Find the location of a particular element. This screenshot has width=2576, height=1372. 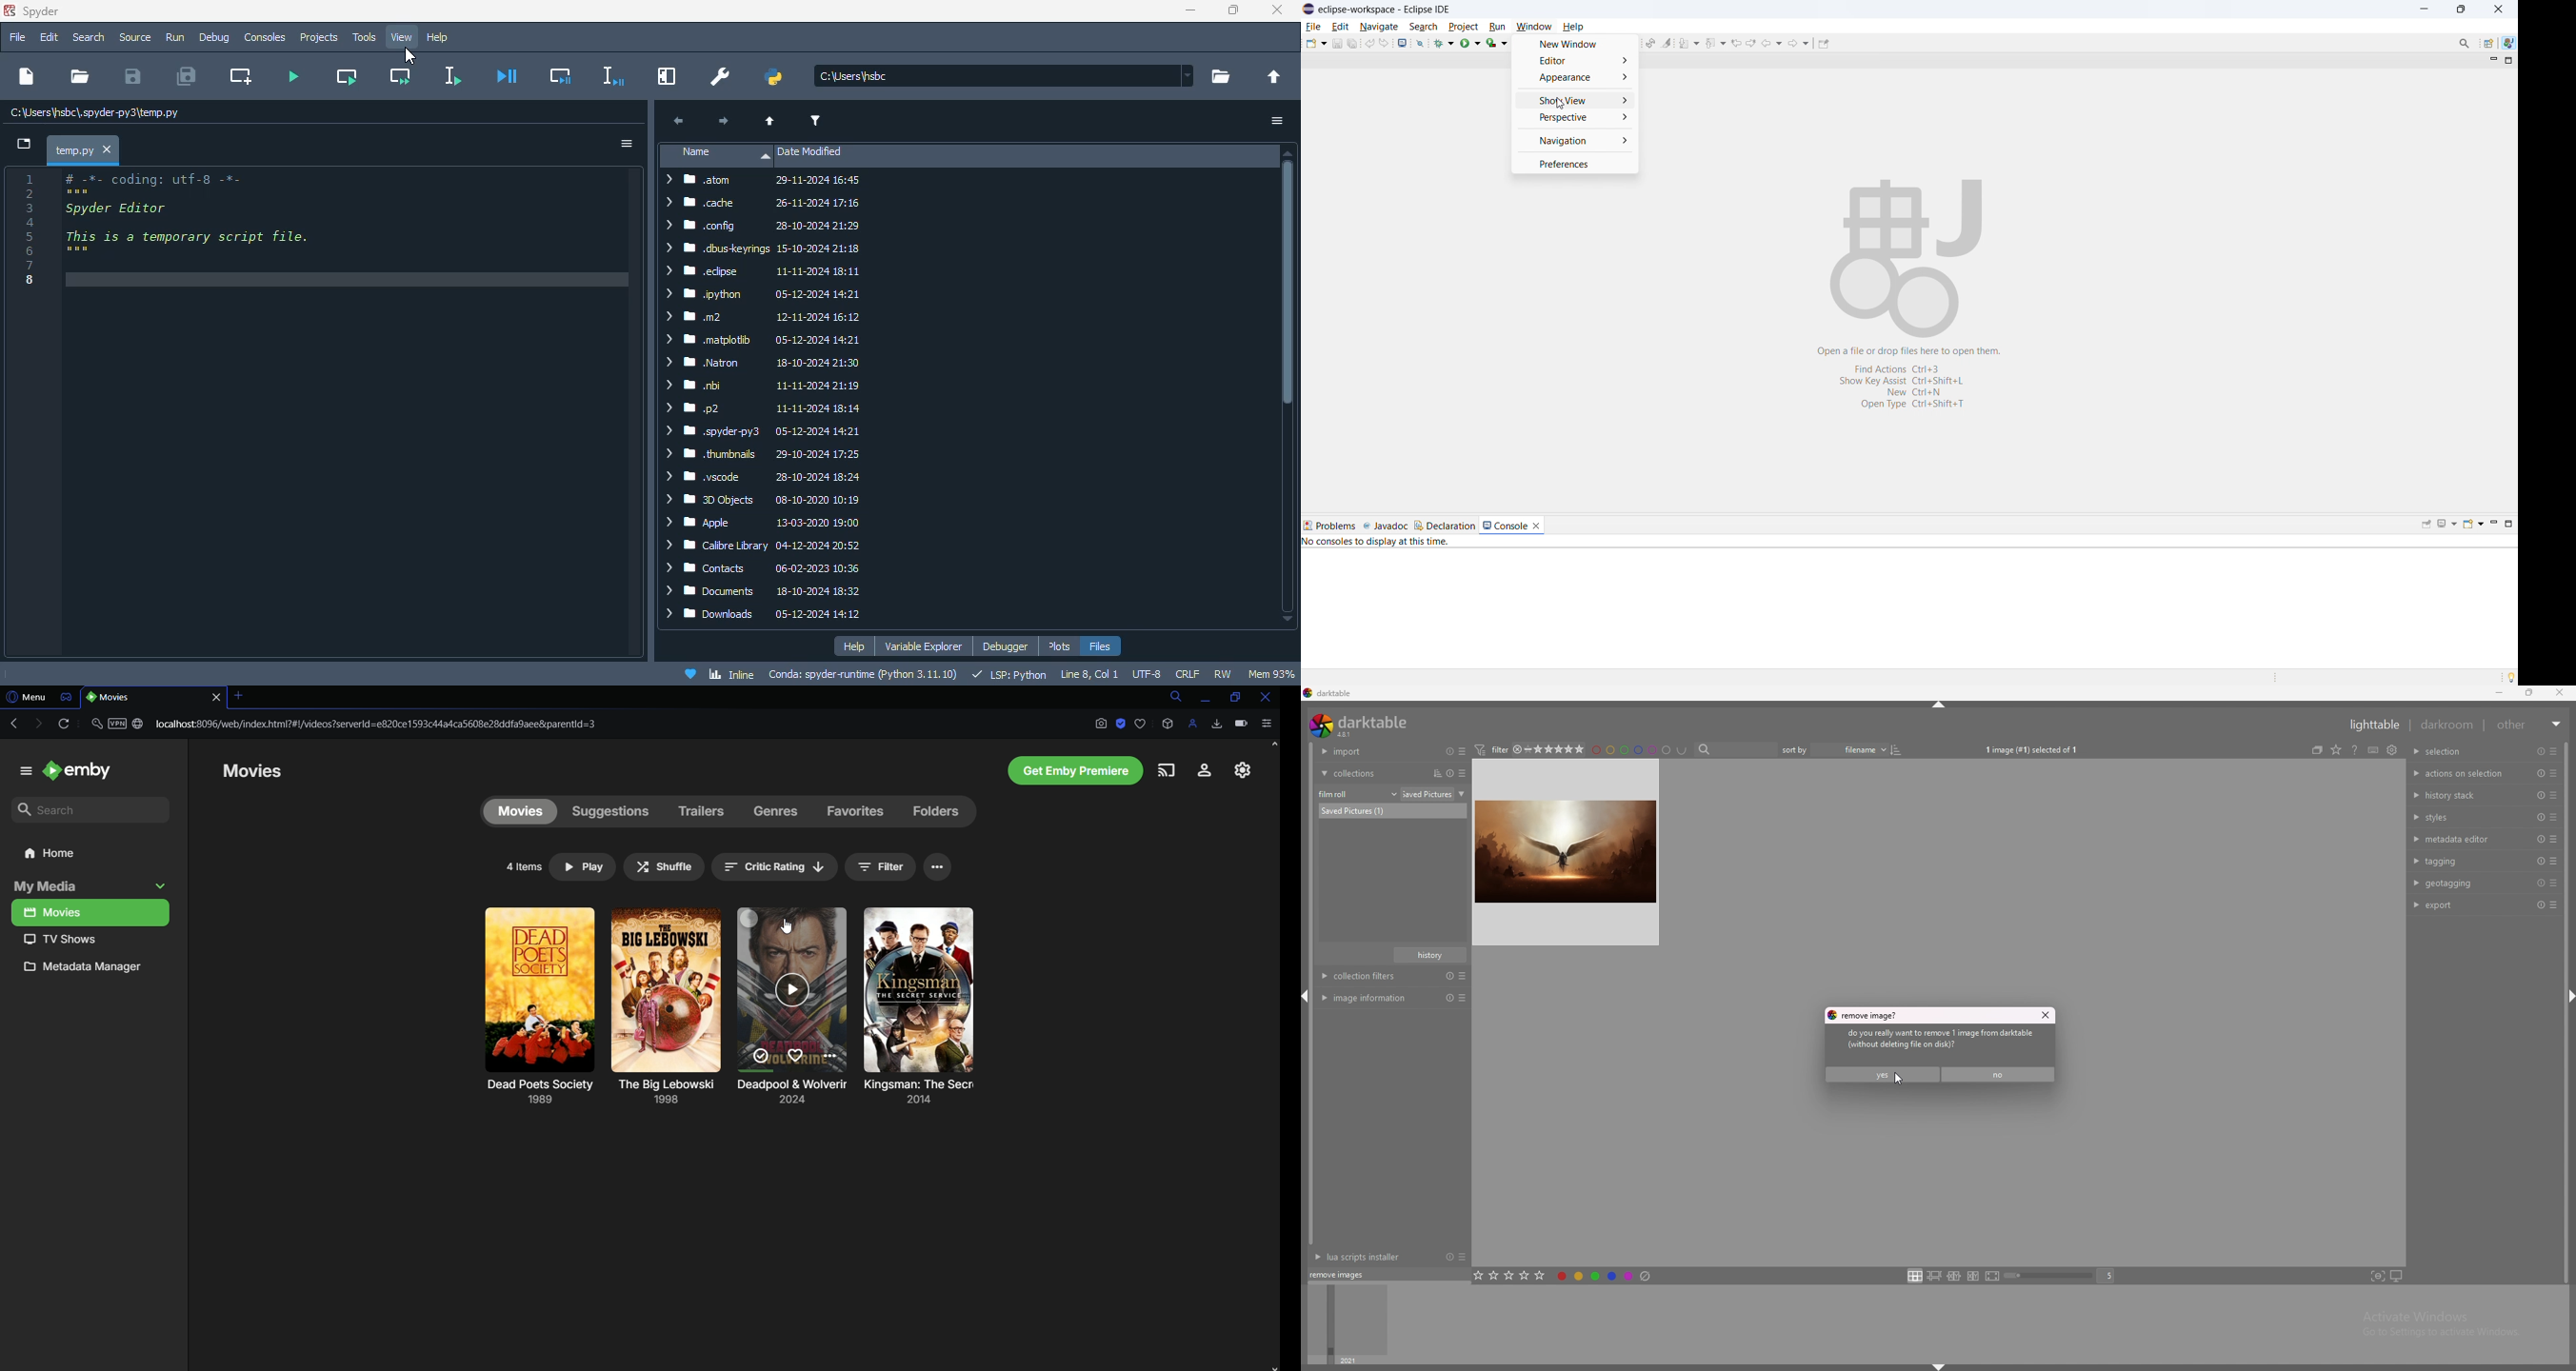

RW is located at coordinates (1223, 673).